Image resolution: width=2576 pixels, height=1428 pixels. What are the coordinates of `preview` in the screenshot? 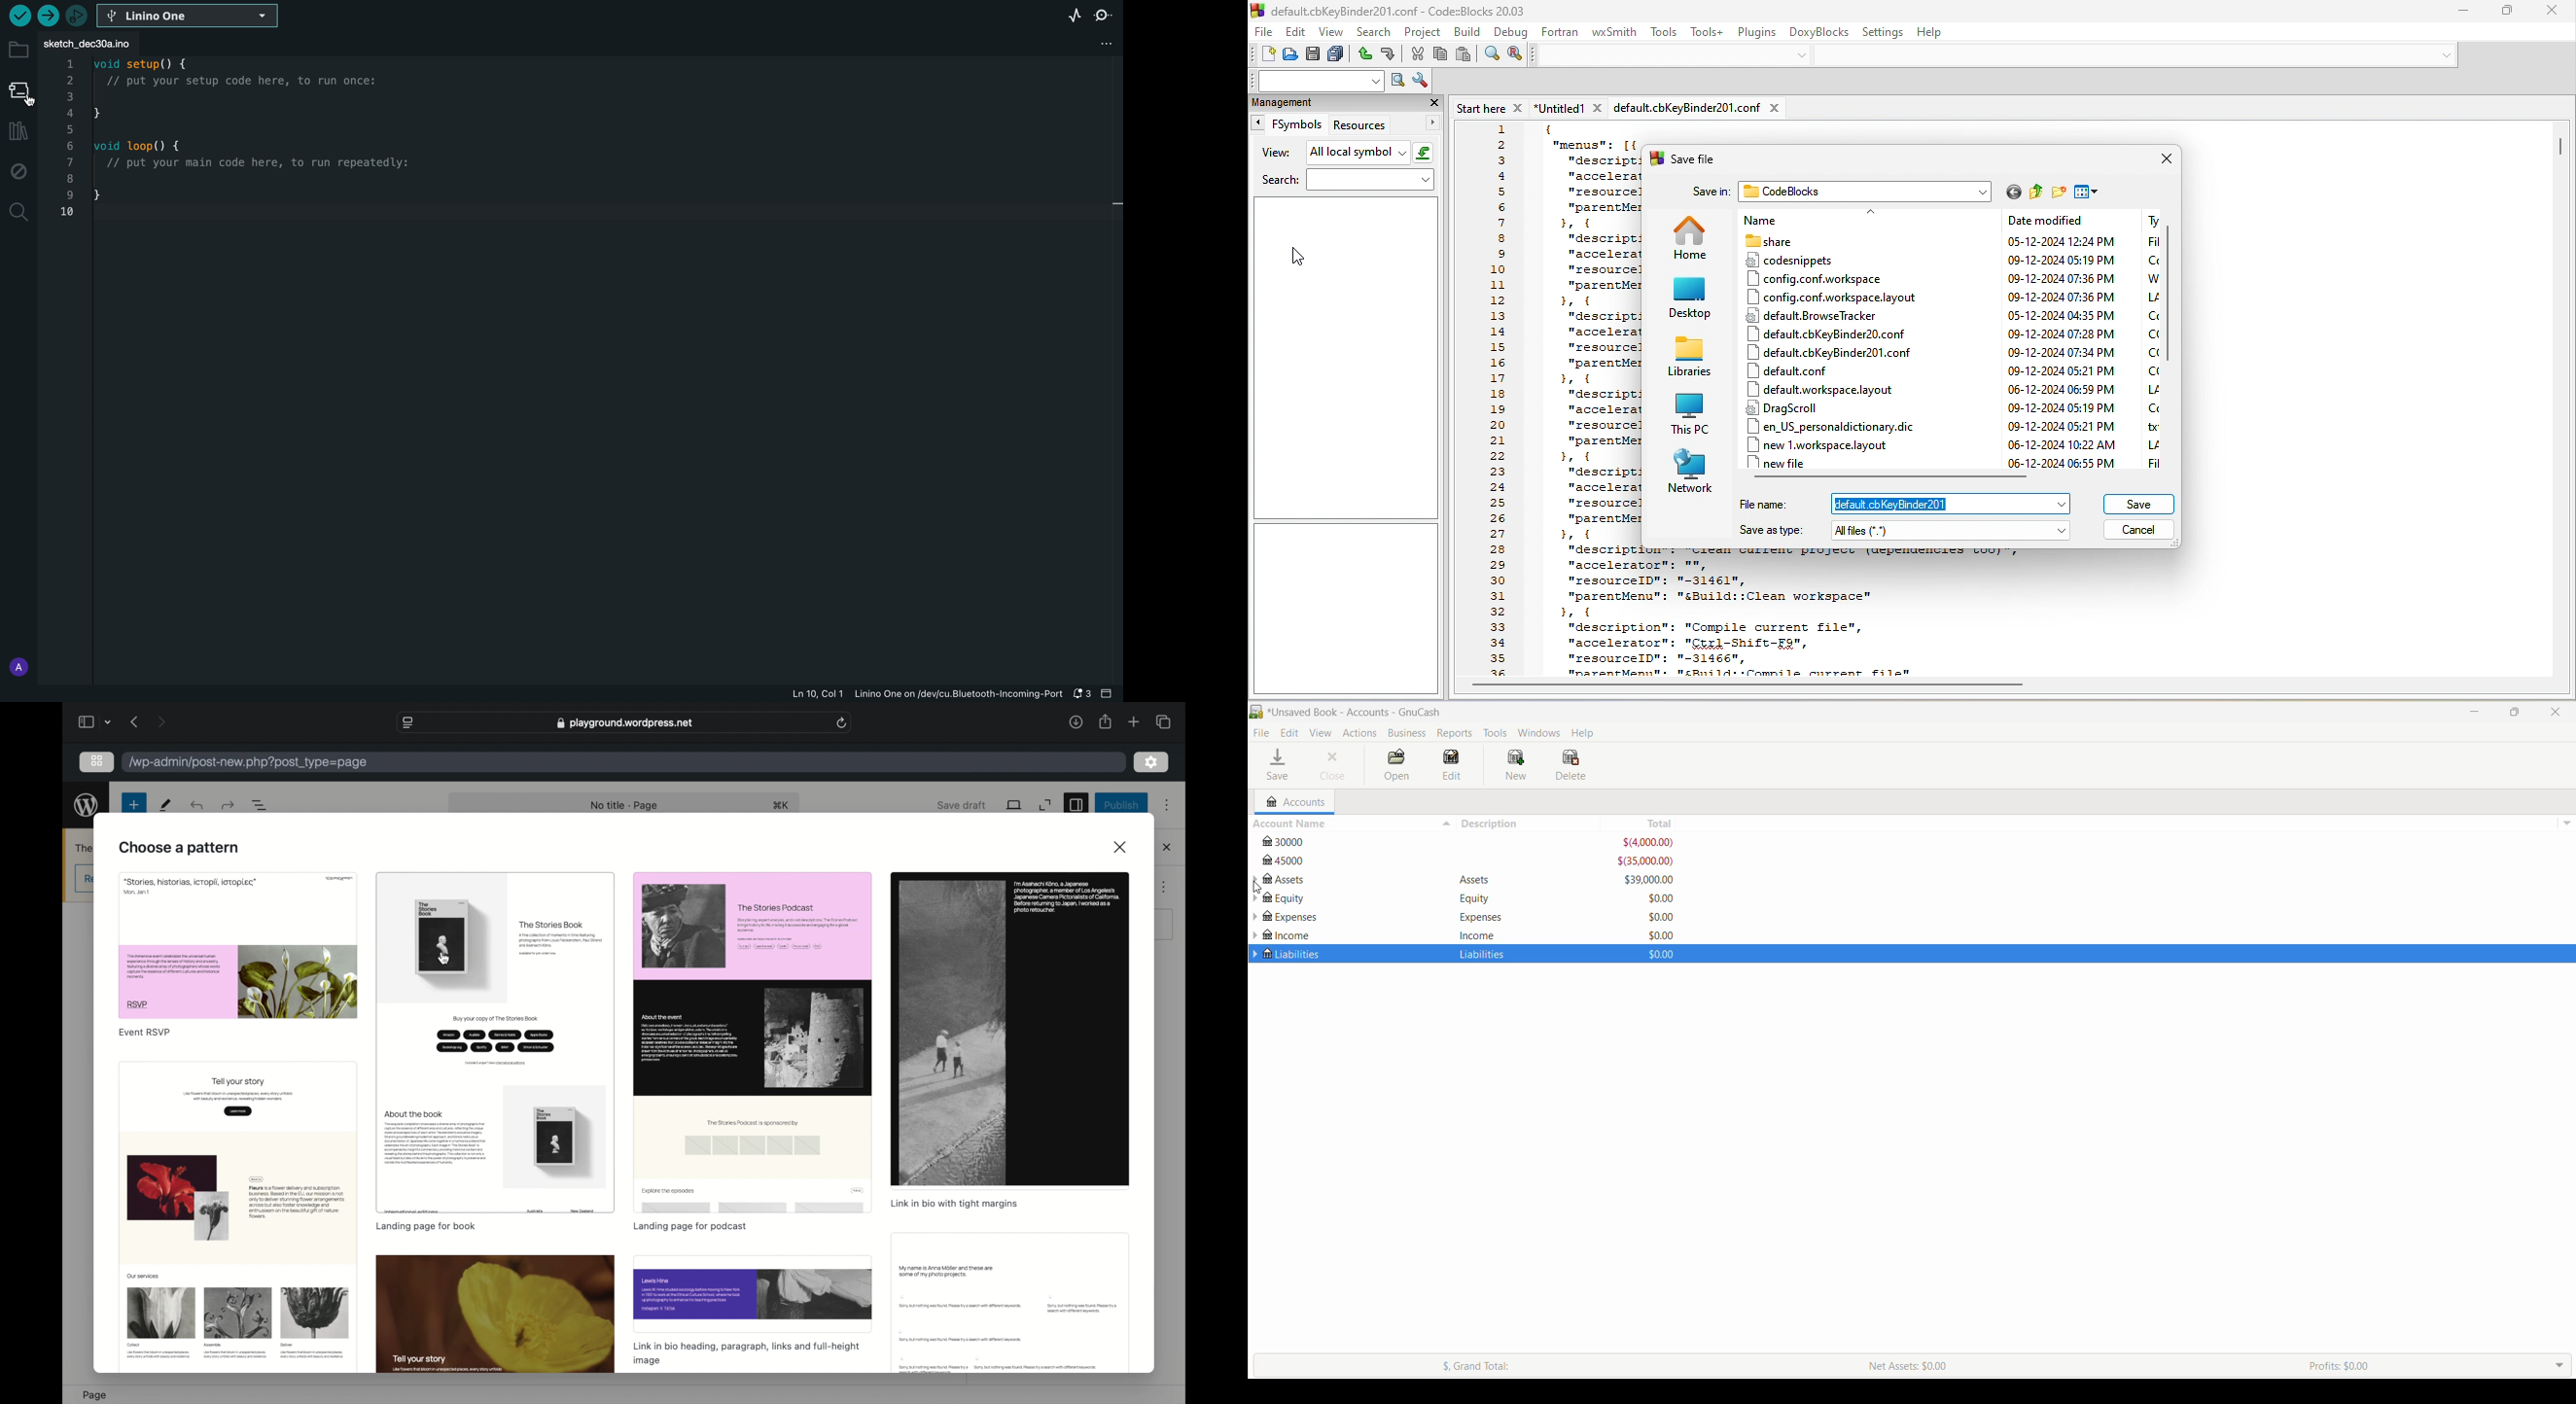 It's located at (752, 1294).